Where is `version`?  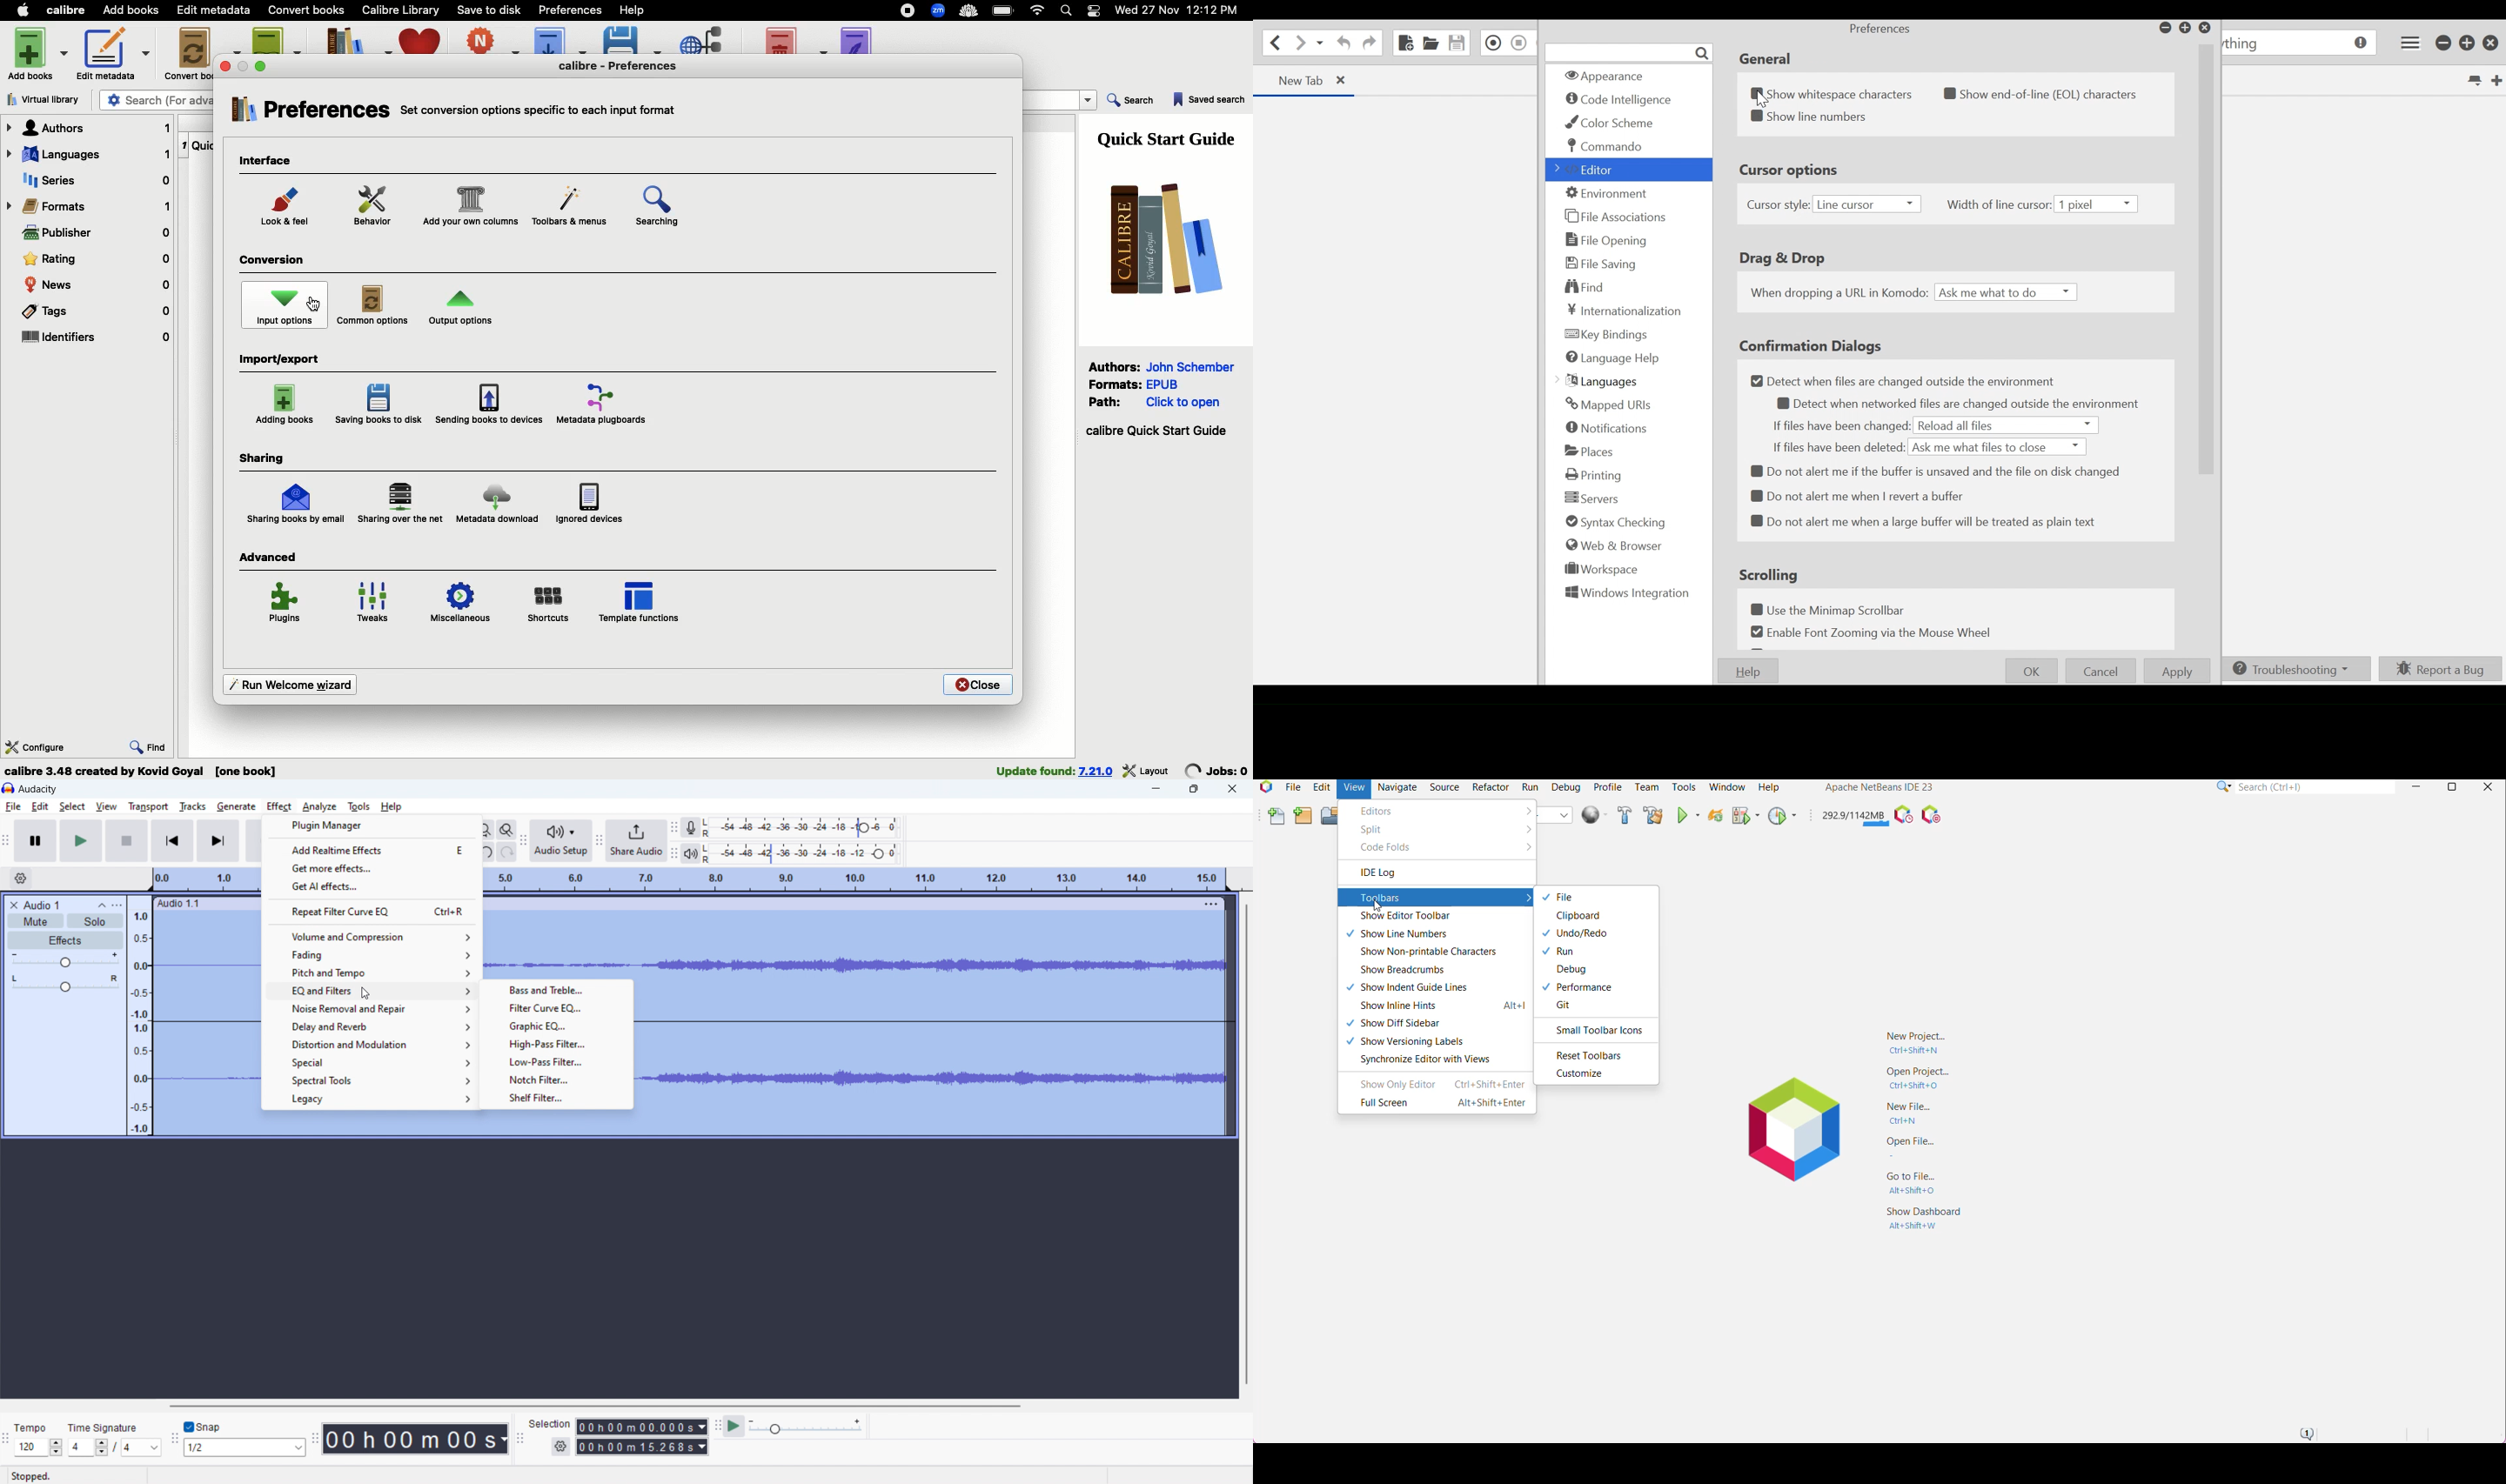 version is located at coordinates (1096, 771).